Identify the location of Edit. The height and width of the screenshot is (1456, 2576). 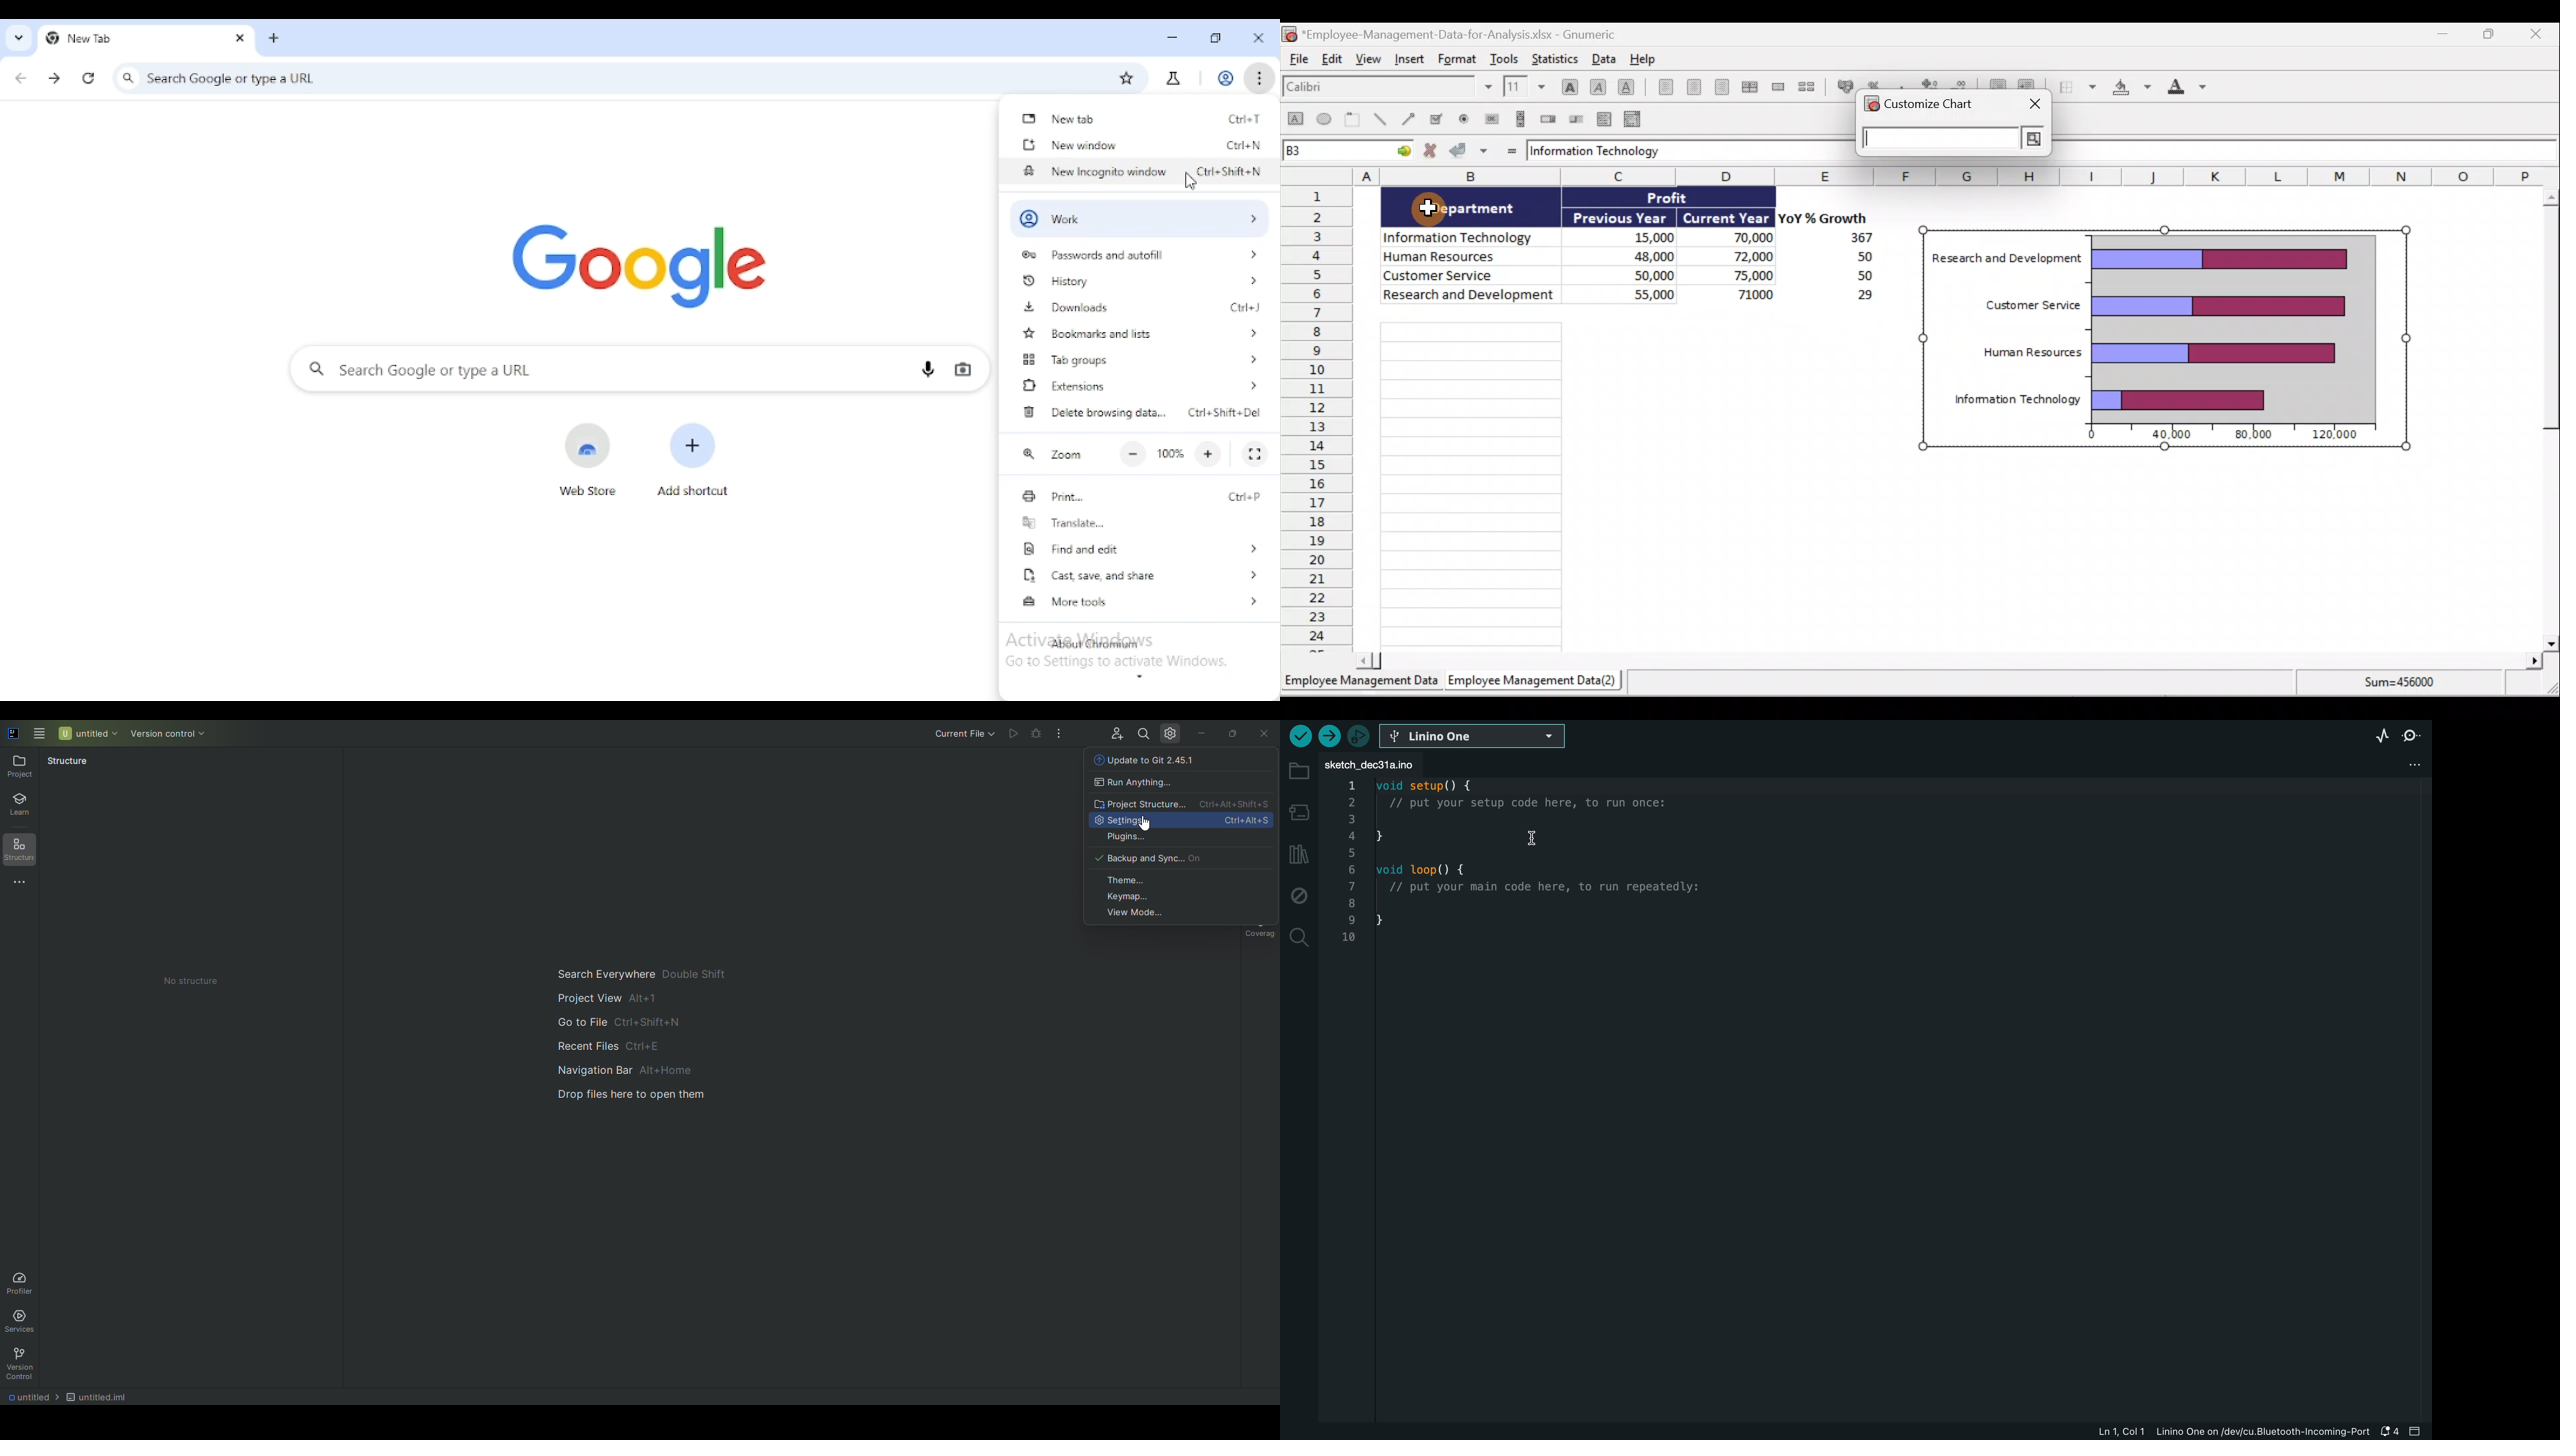
(1335, 62).